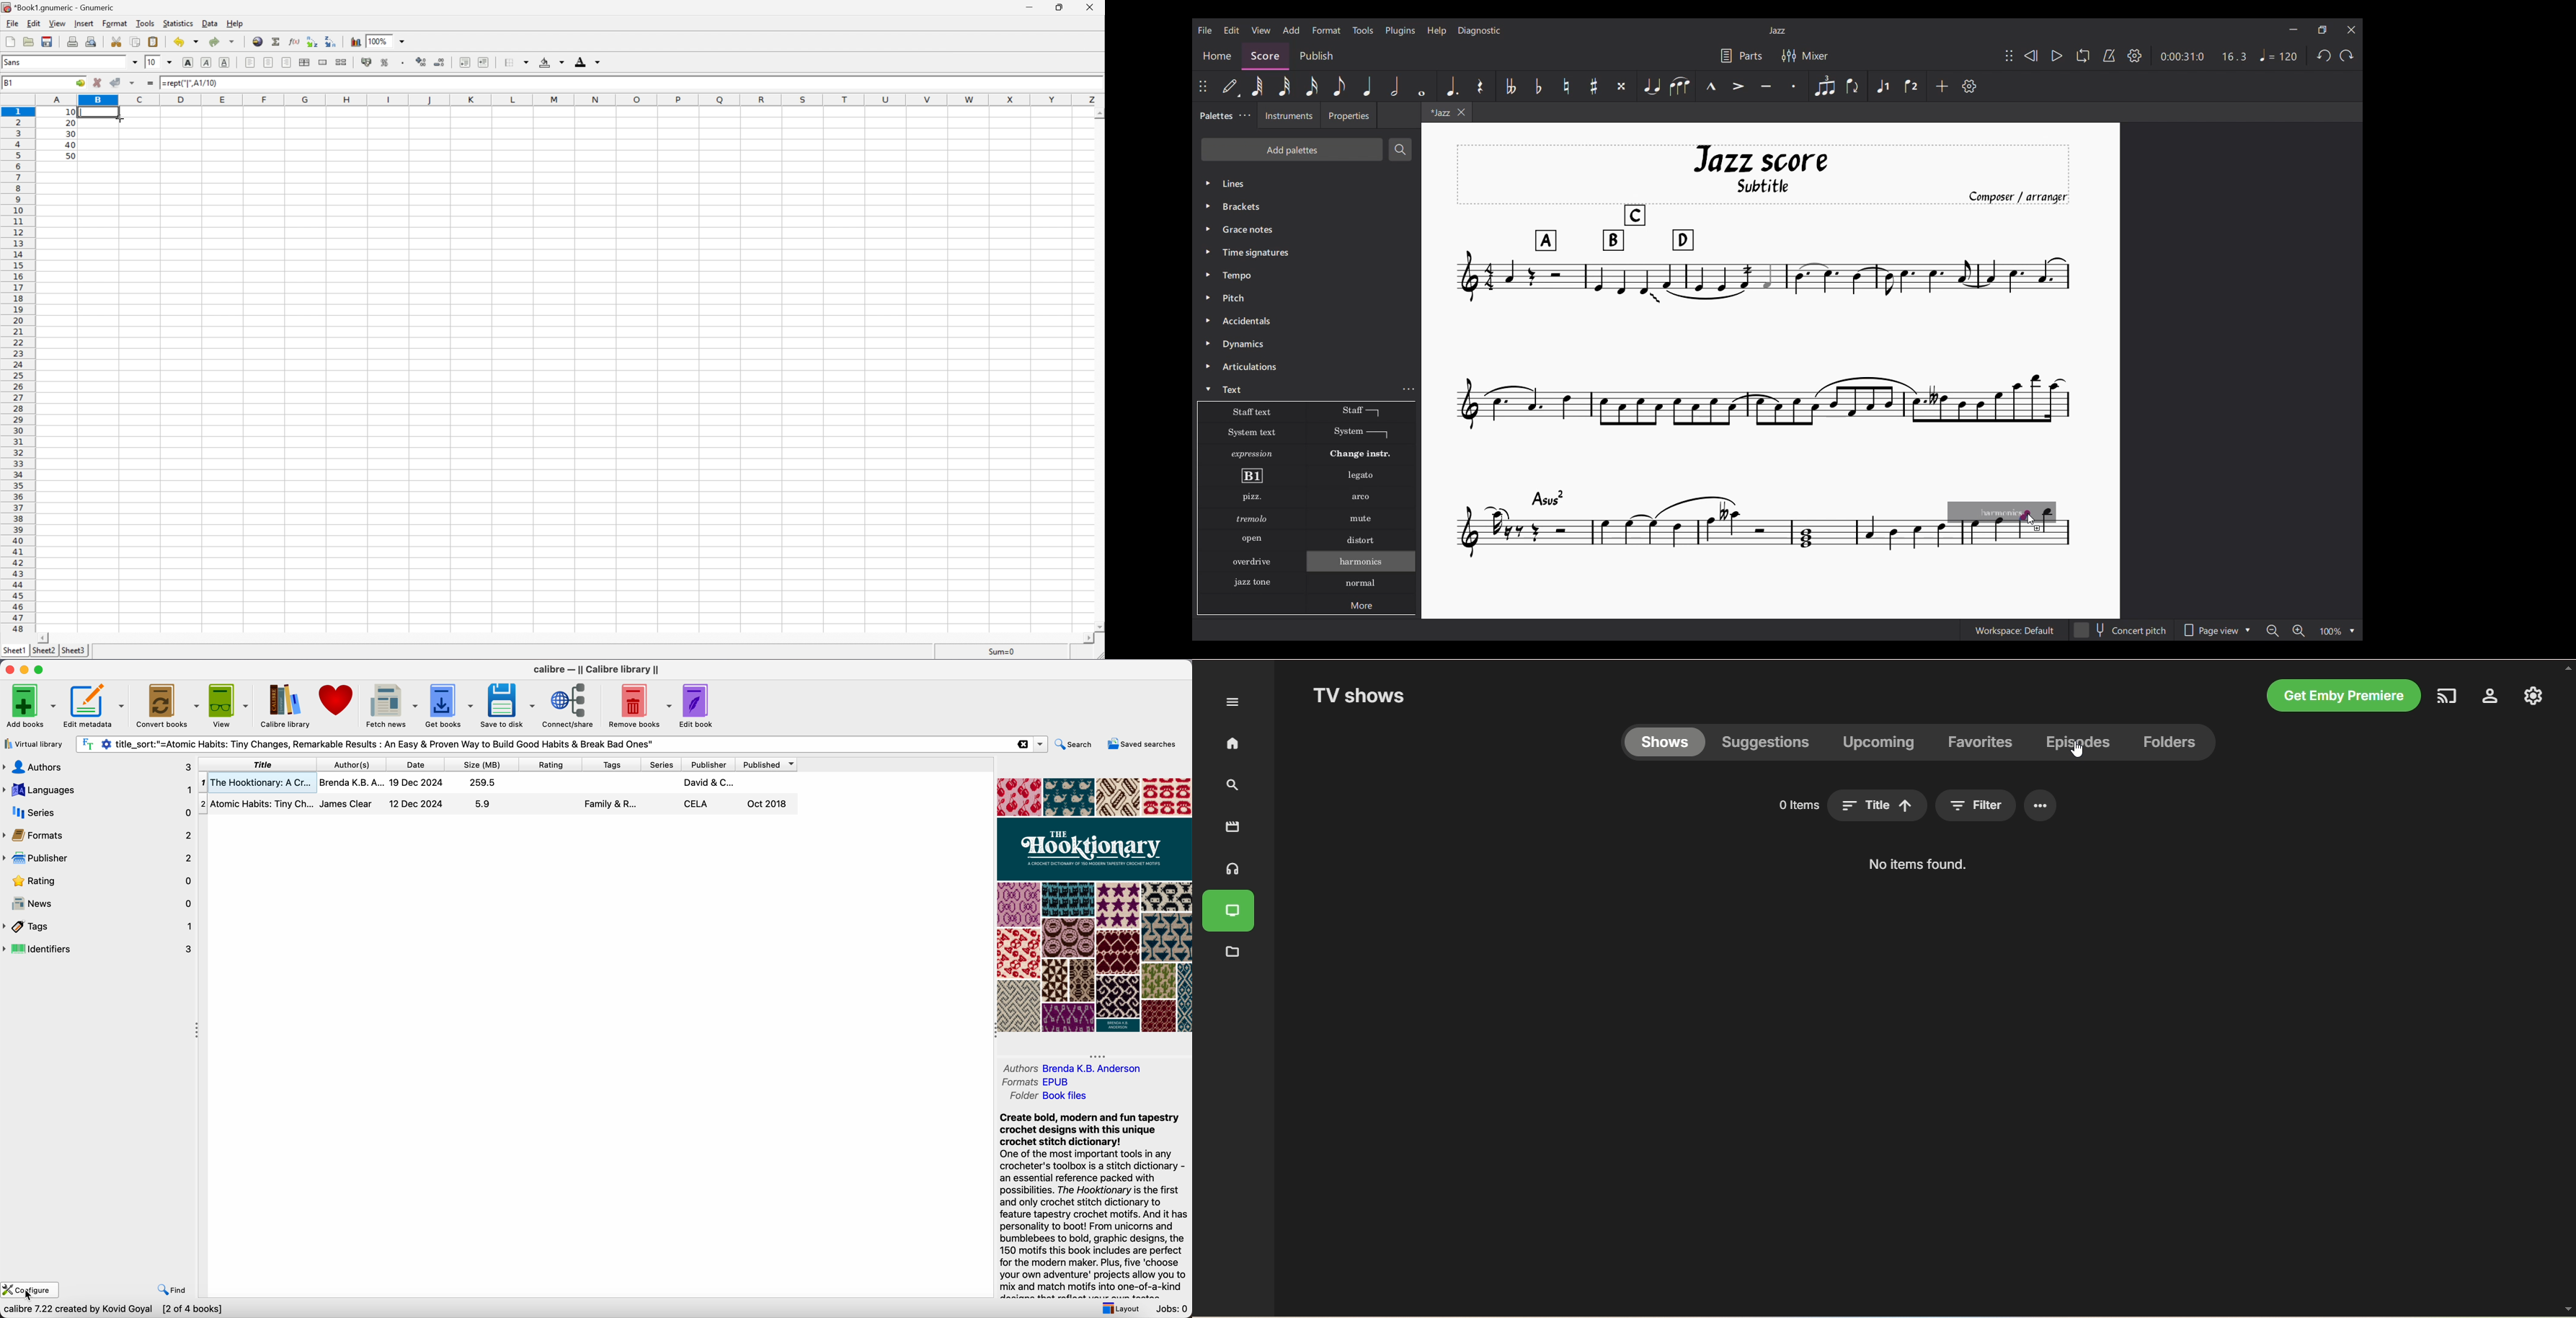 The height and width of the screenshot is (1344, 2576). I want to click on Accept changes, so click(116, 82).